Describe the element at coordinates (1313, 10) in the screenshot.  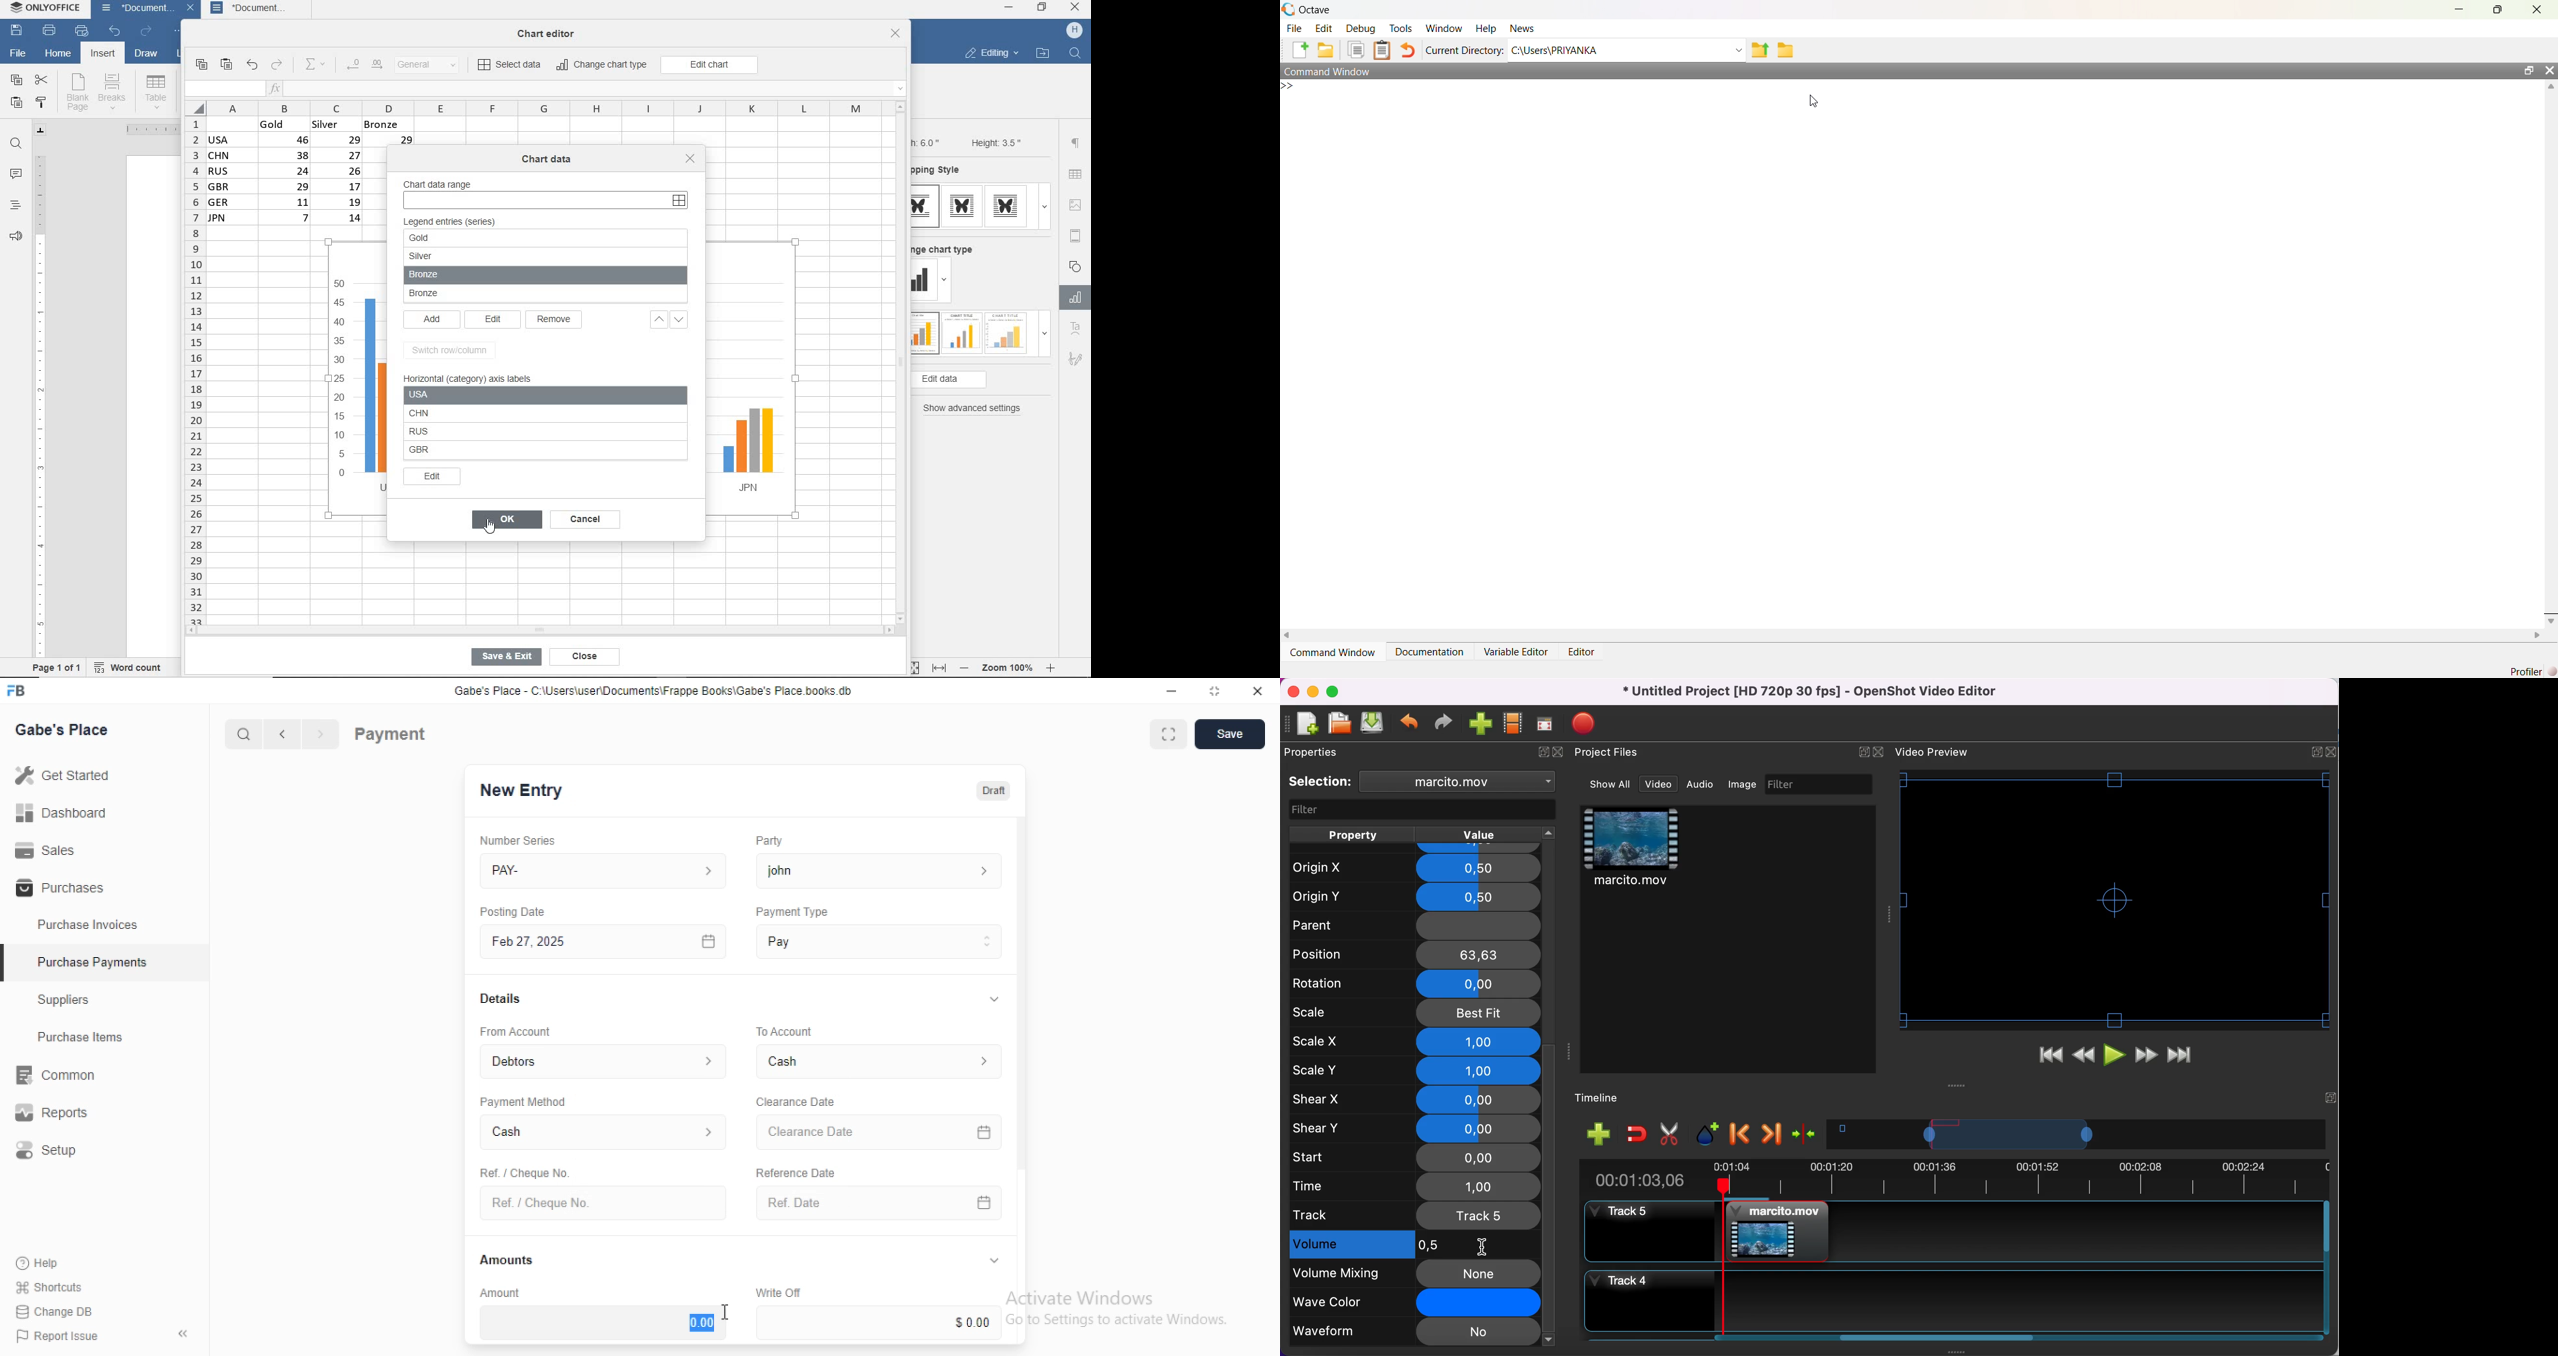
I see `Octave` at that location.